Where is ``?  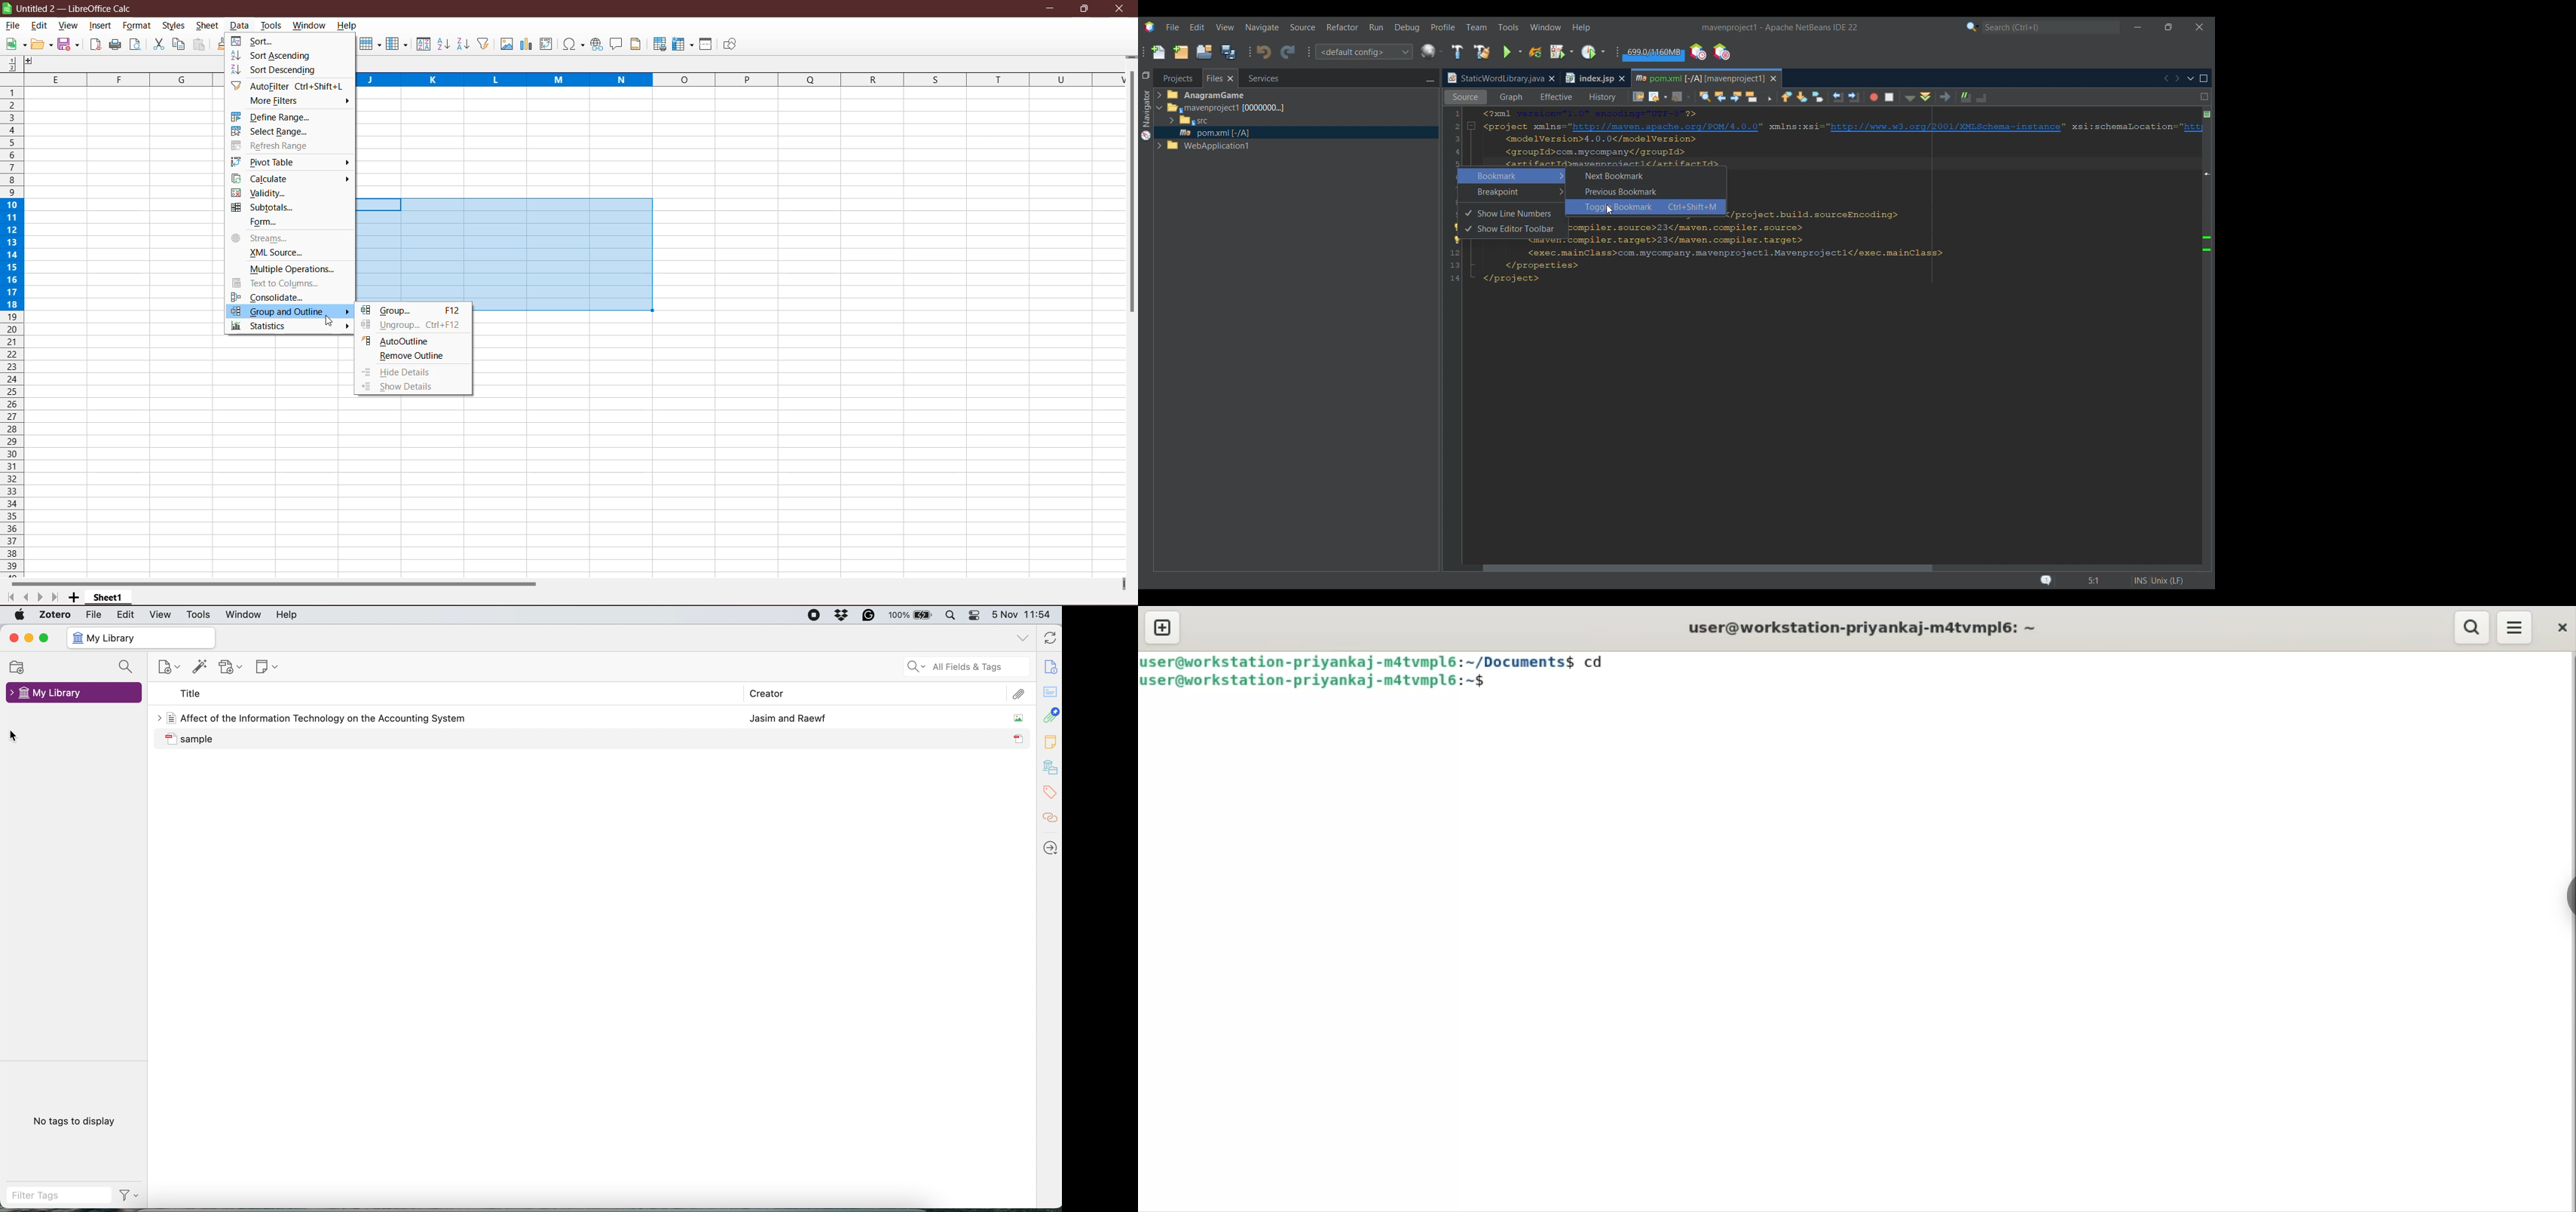
 is located at coordinates (34, 62).